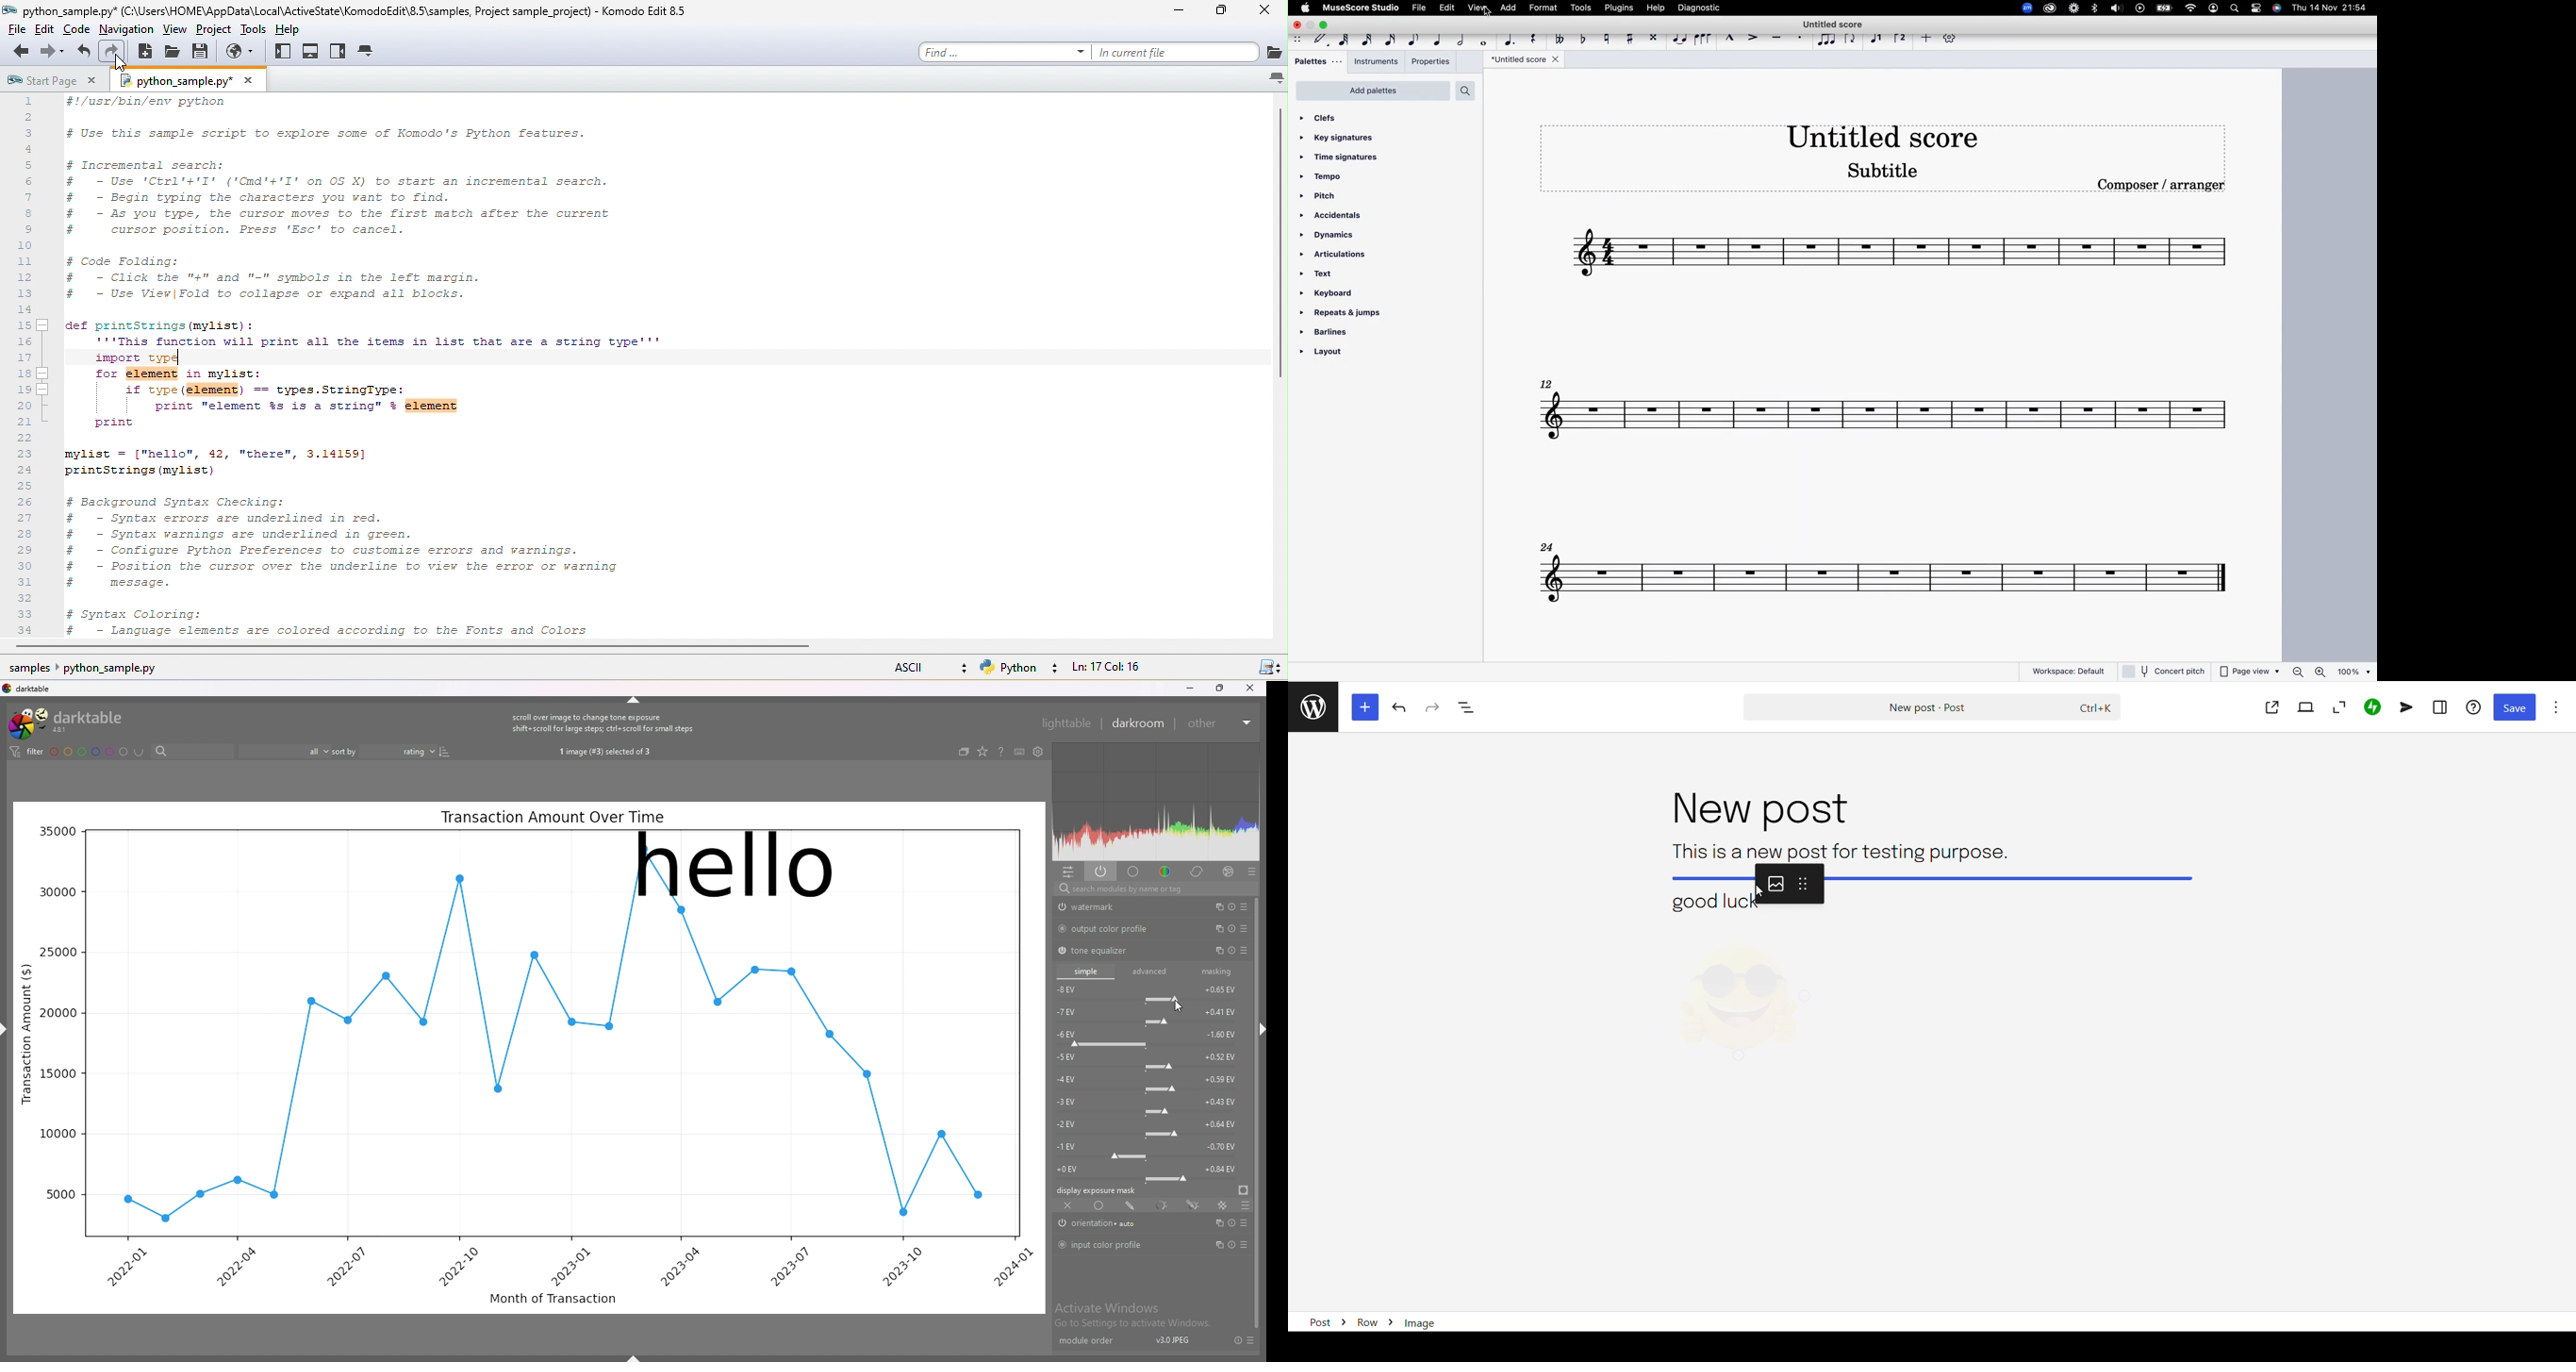  I want to click on document overview, so click(1466, 709).